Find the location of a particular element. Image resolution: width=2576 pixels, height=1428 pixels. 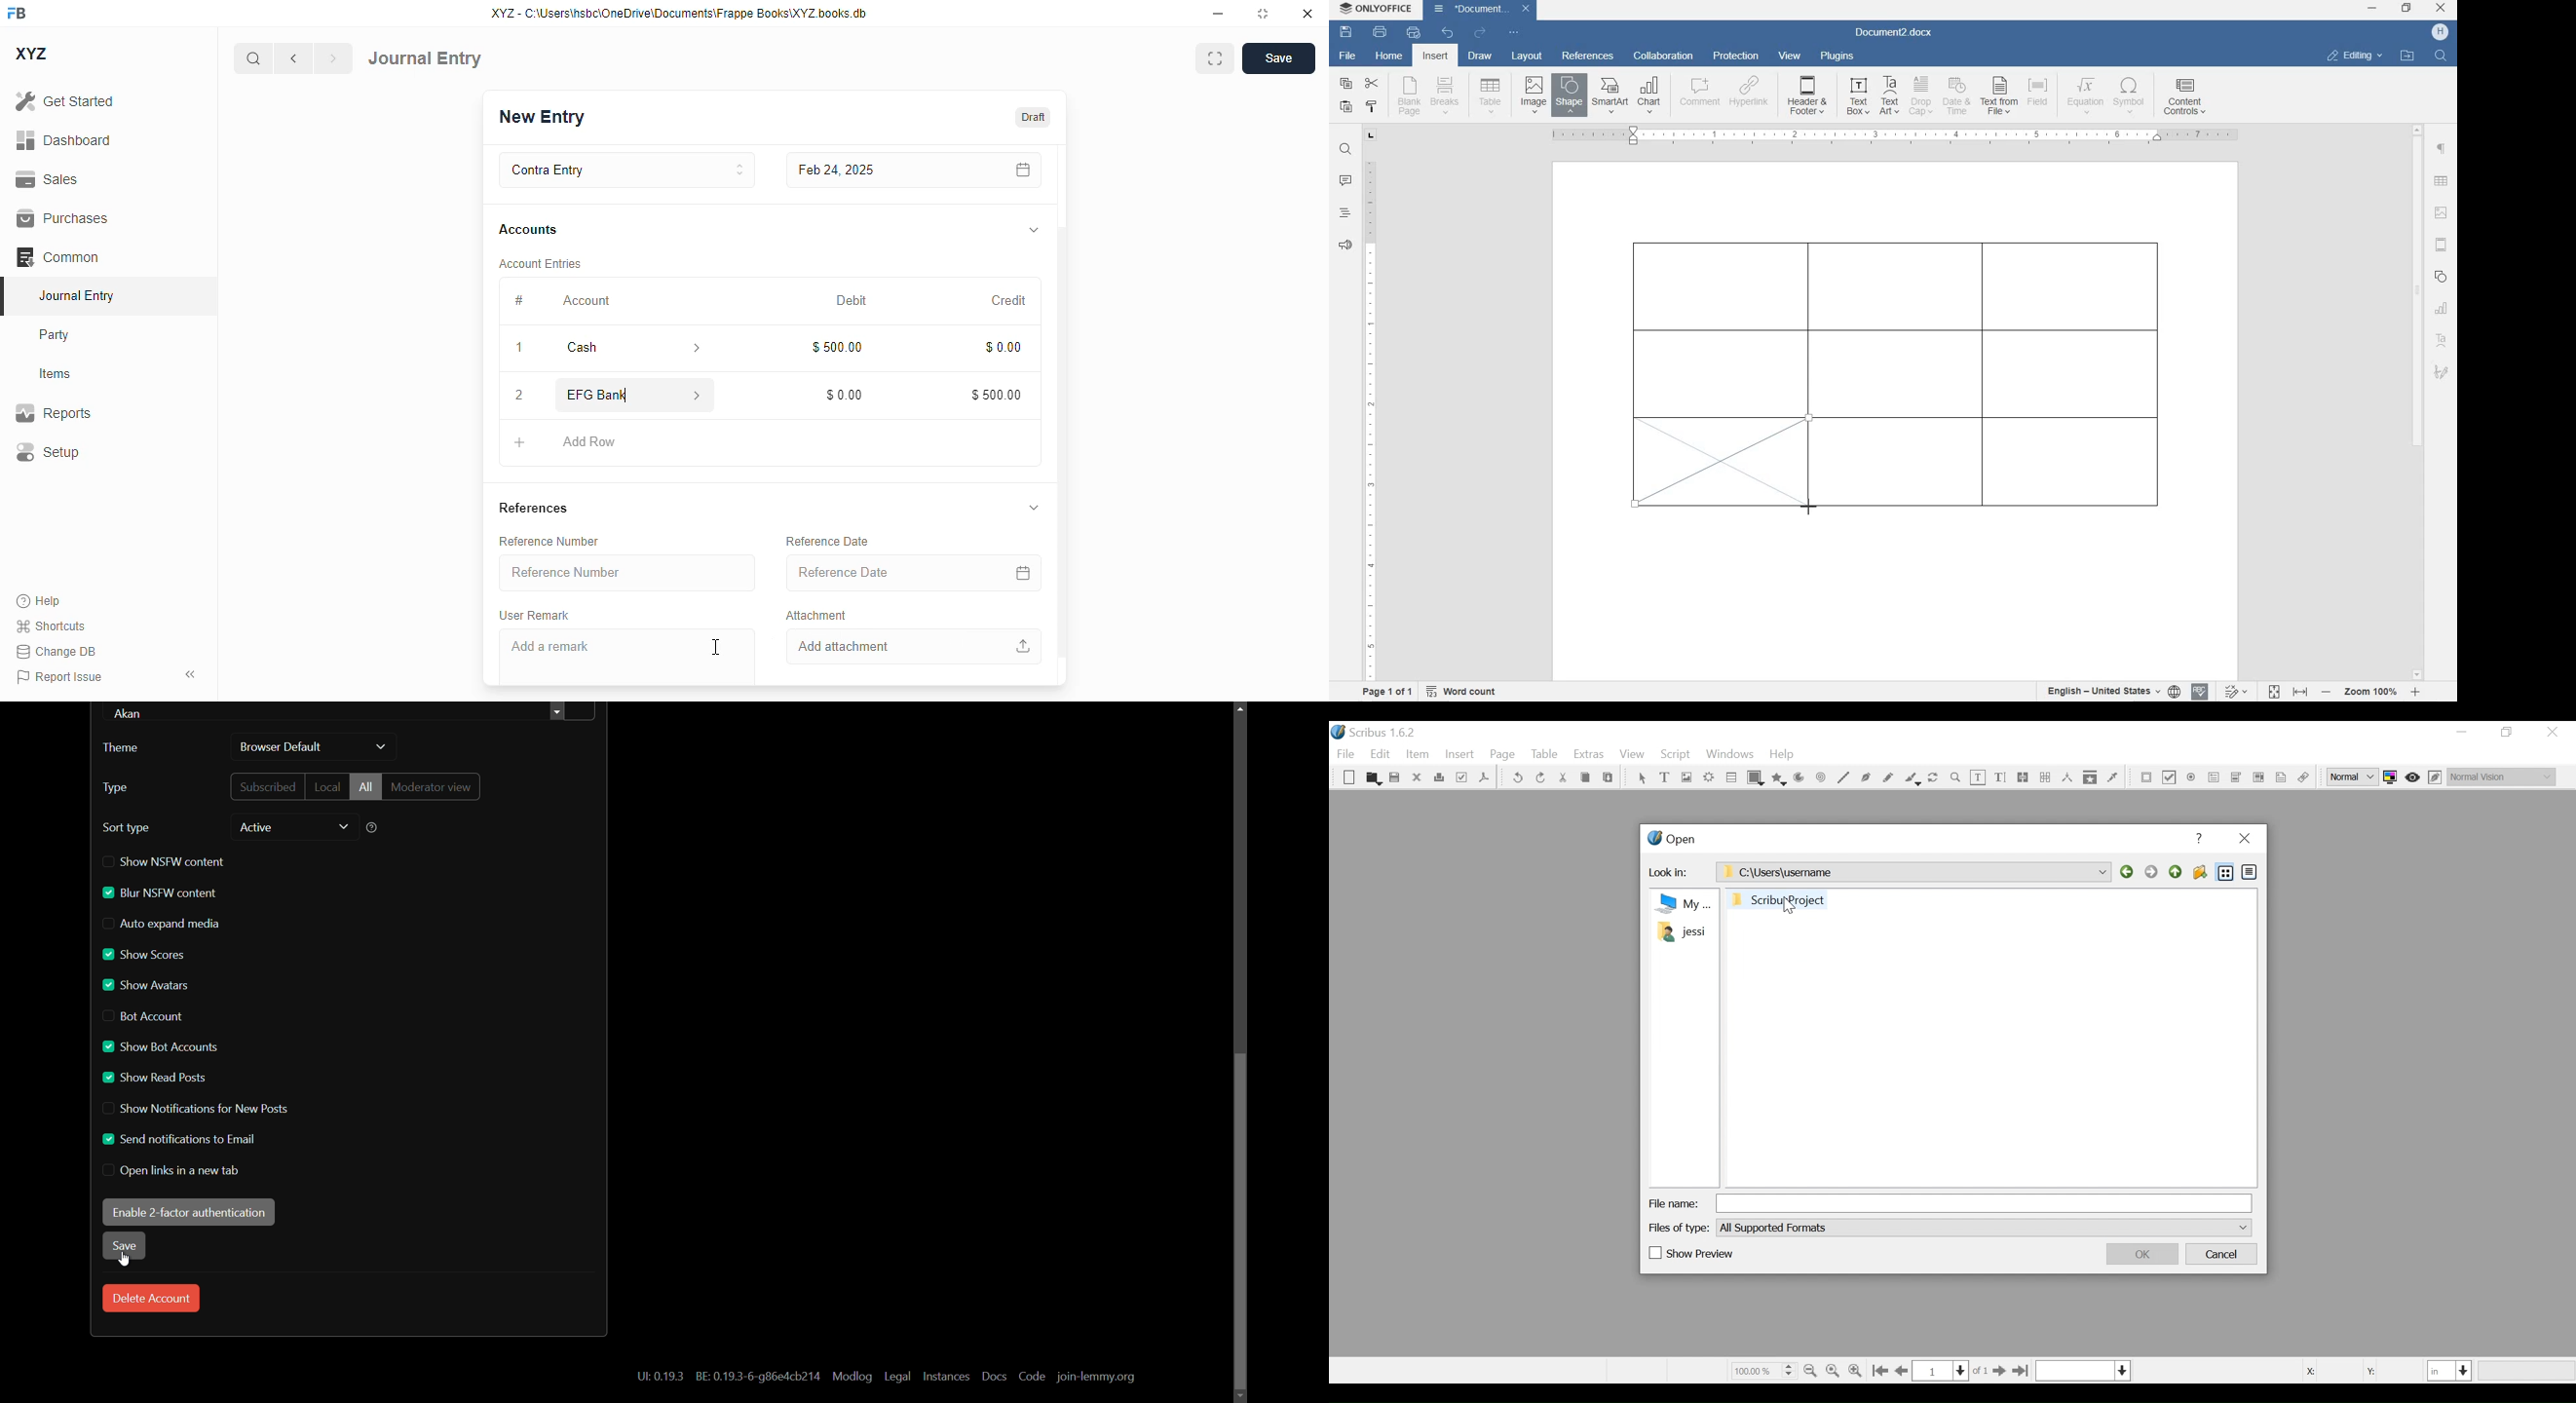

Script is located at coordinates (1676, 755).